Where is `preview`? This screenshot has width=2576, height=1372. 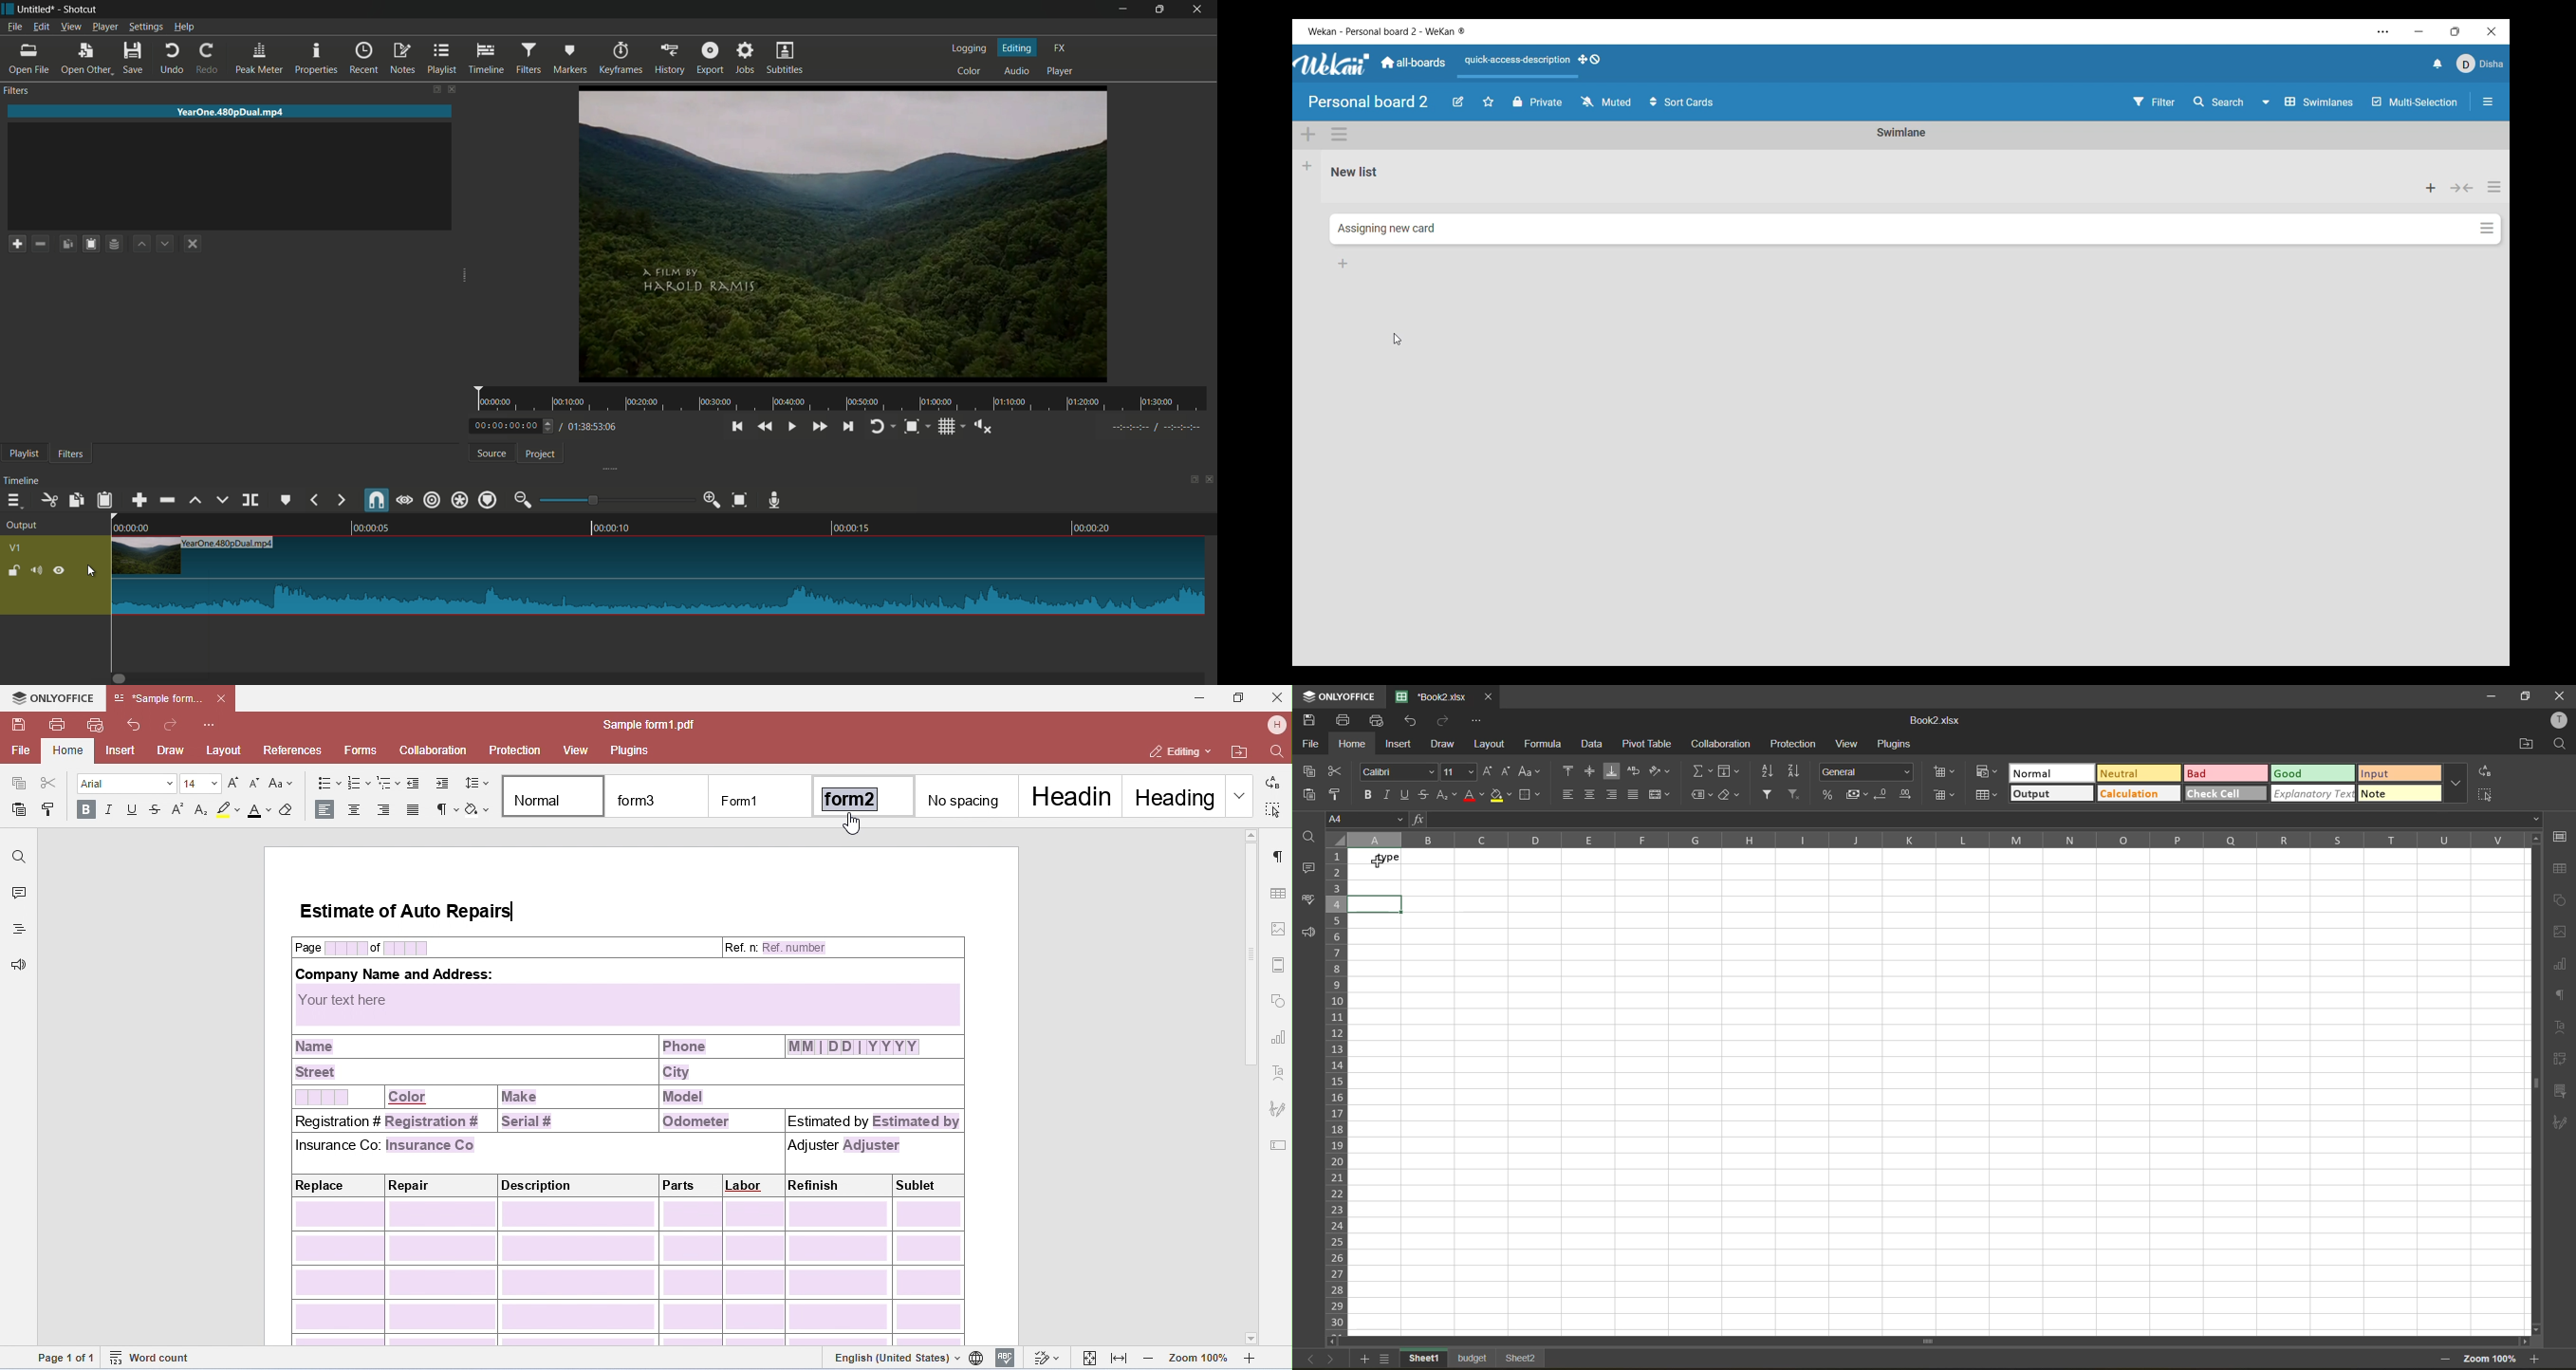
preview is located at coordinates (846, 233).